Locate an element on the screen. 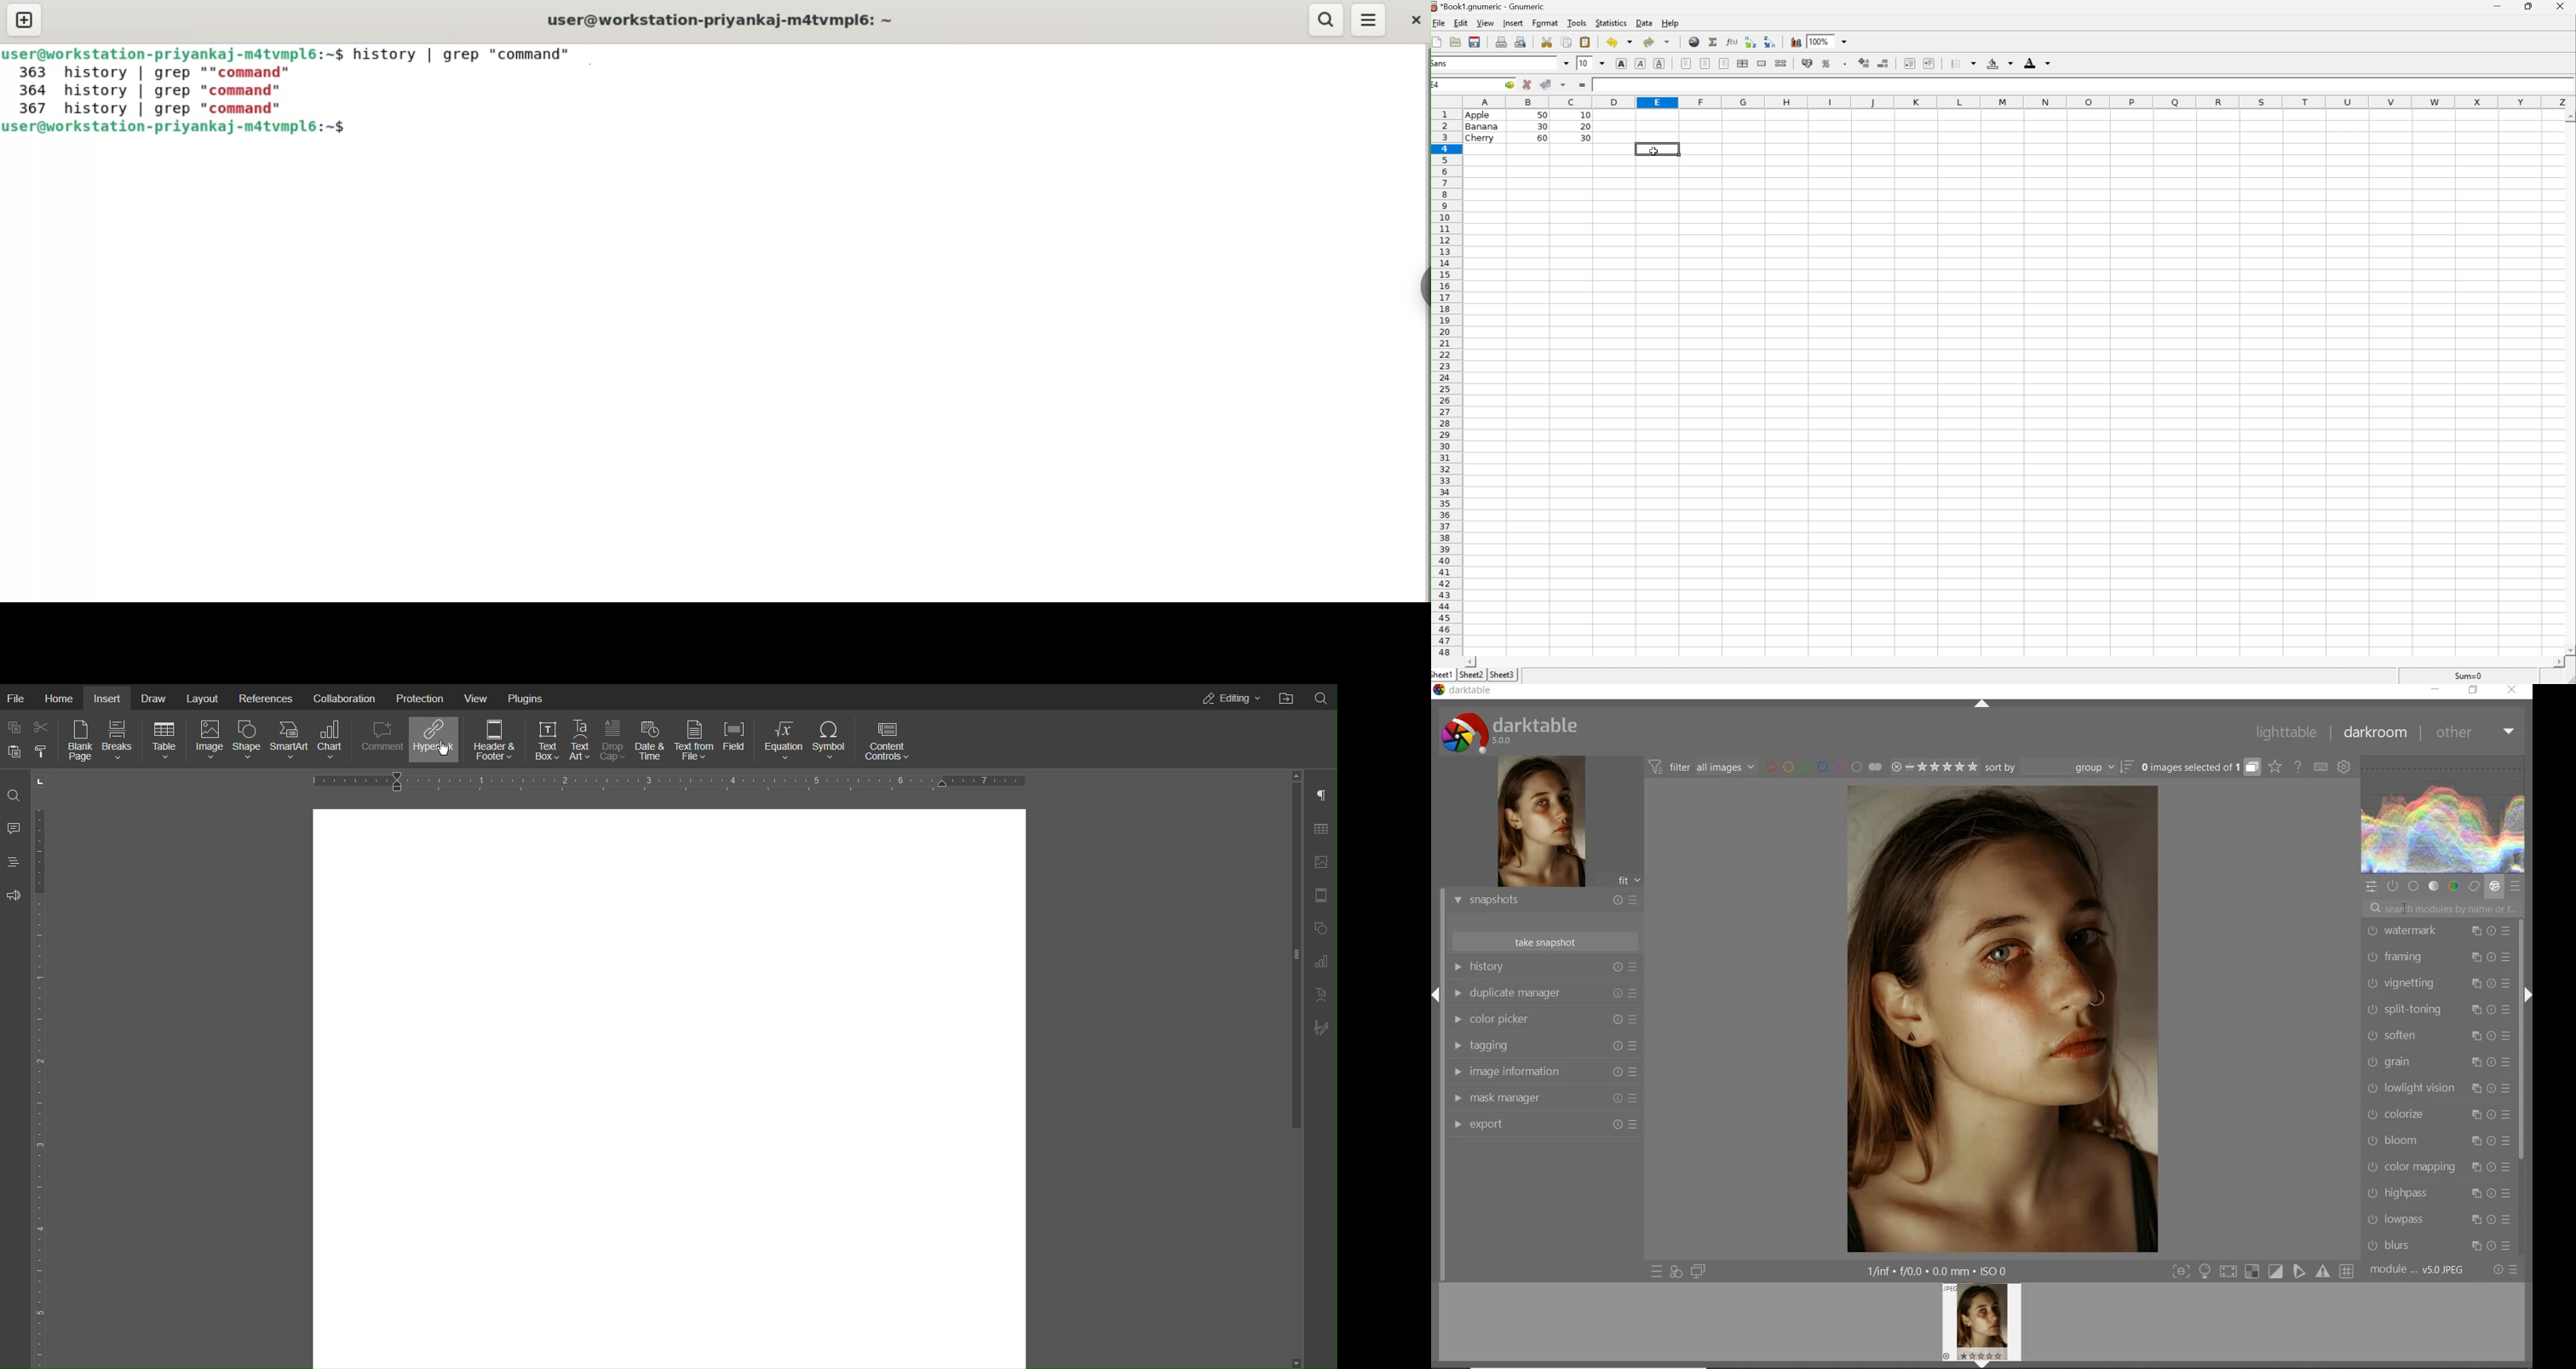 The height and width of the screenshot is (1372, 2576). color mapping is located at coordinates (2437, 1166).